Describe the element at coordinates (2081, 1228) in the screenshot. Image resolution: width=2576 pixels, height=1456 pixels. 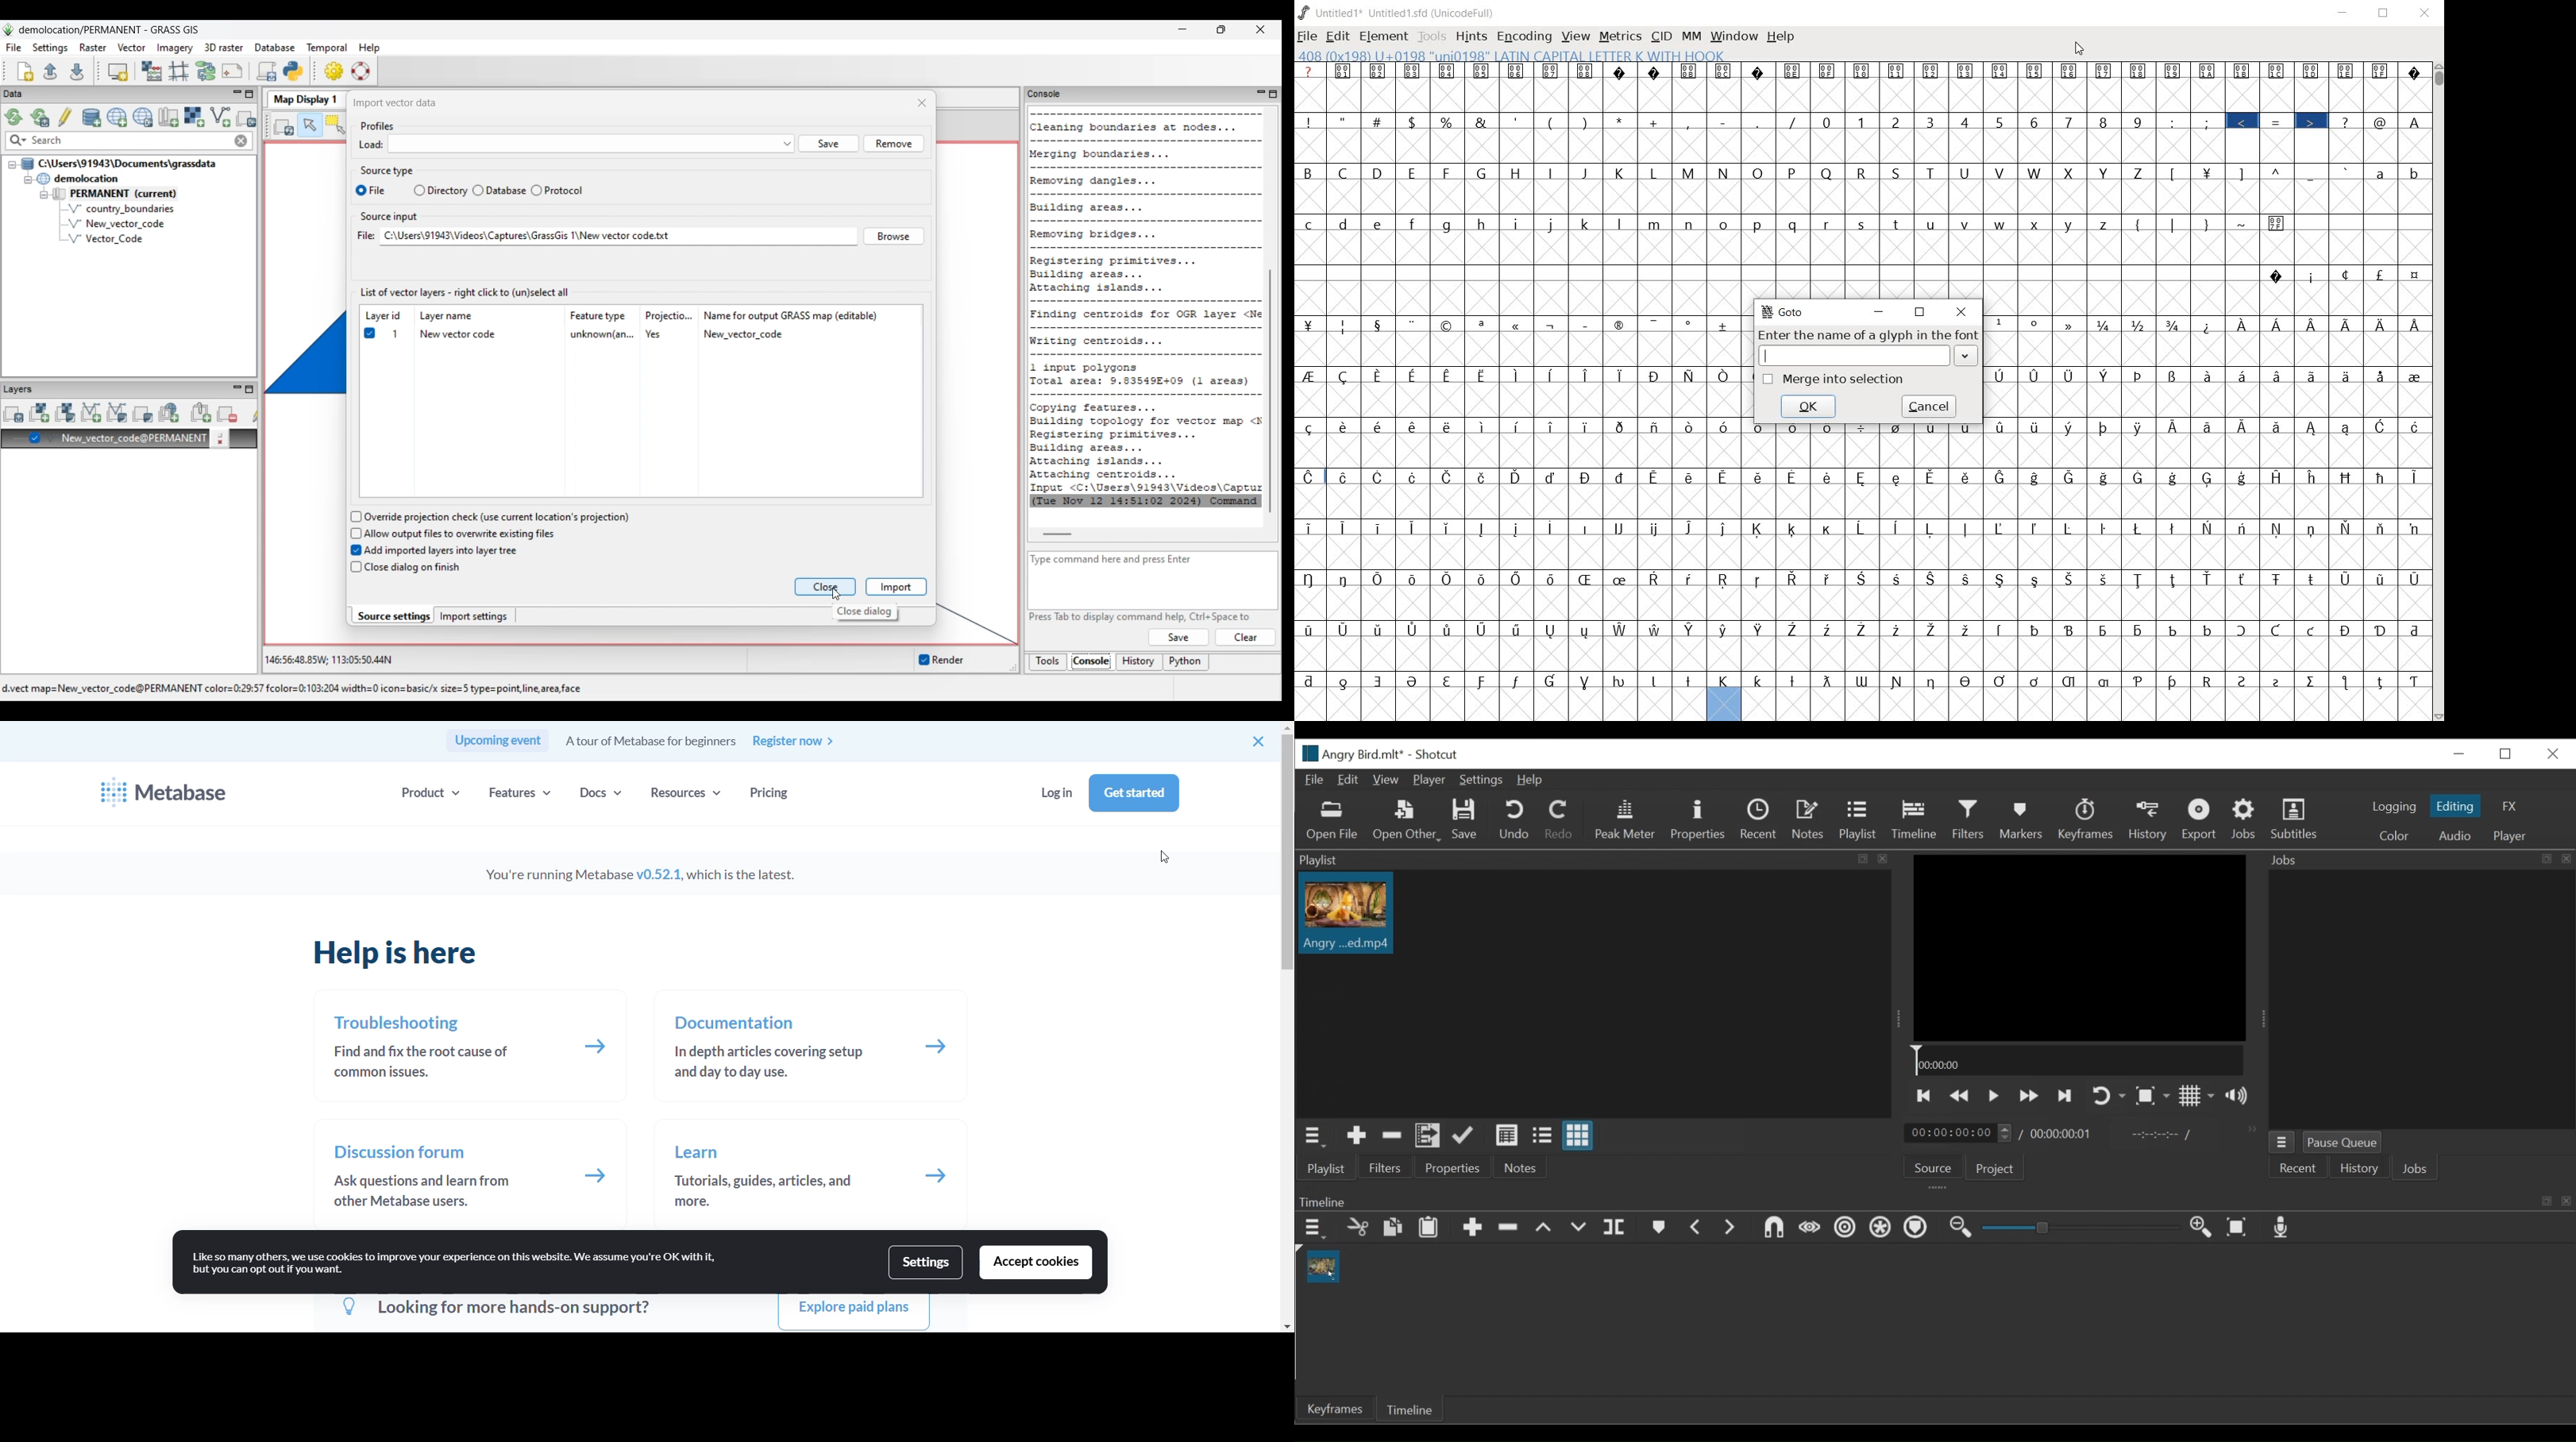
I see `Slider` at that location.